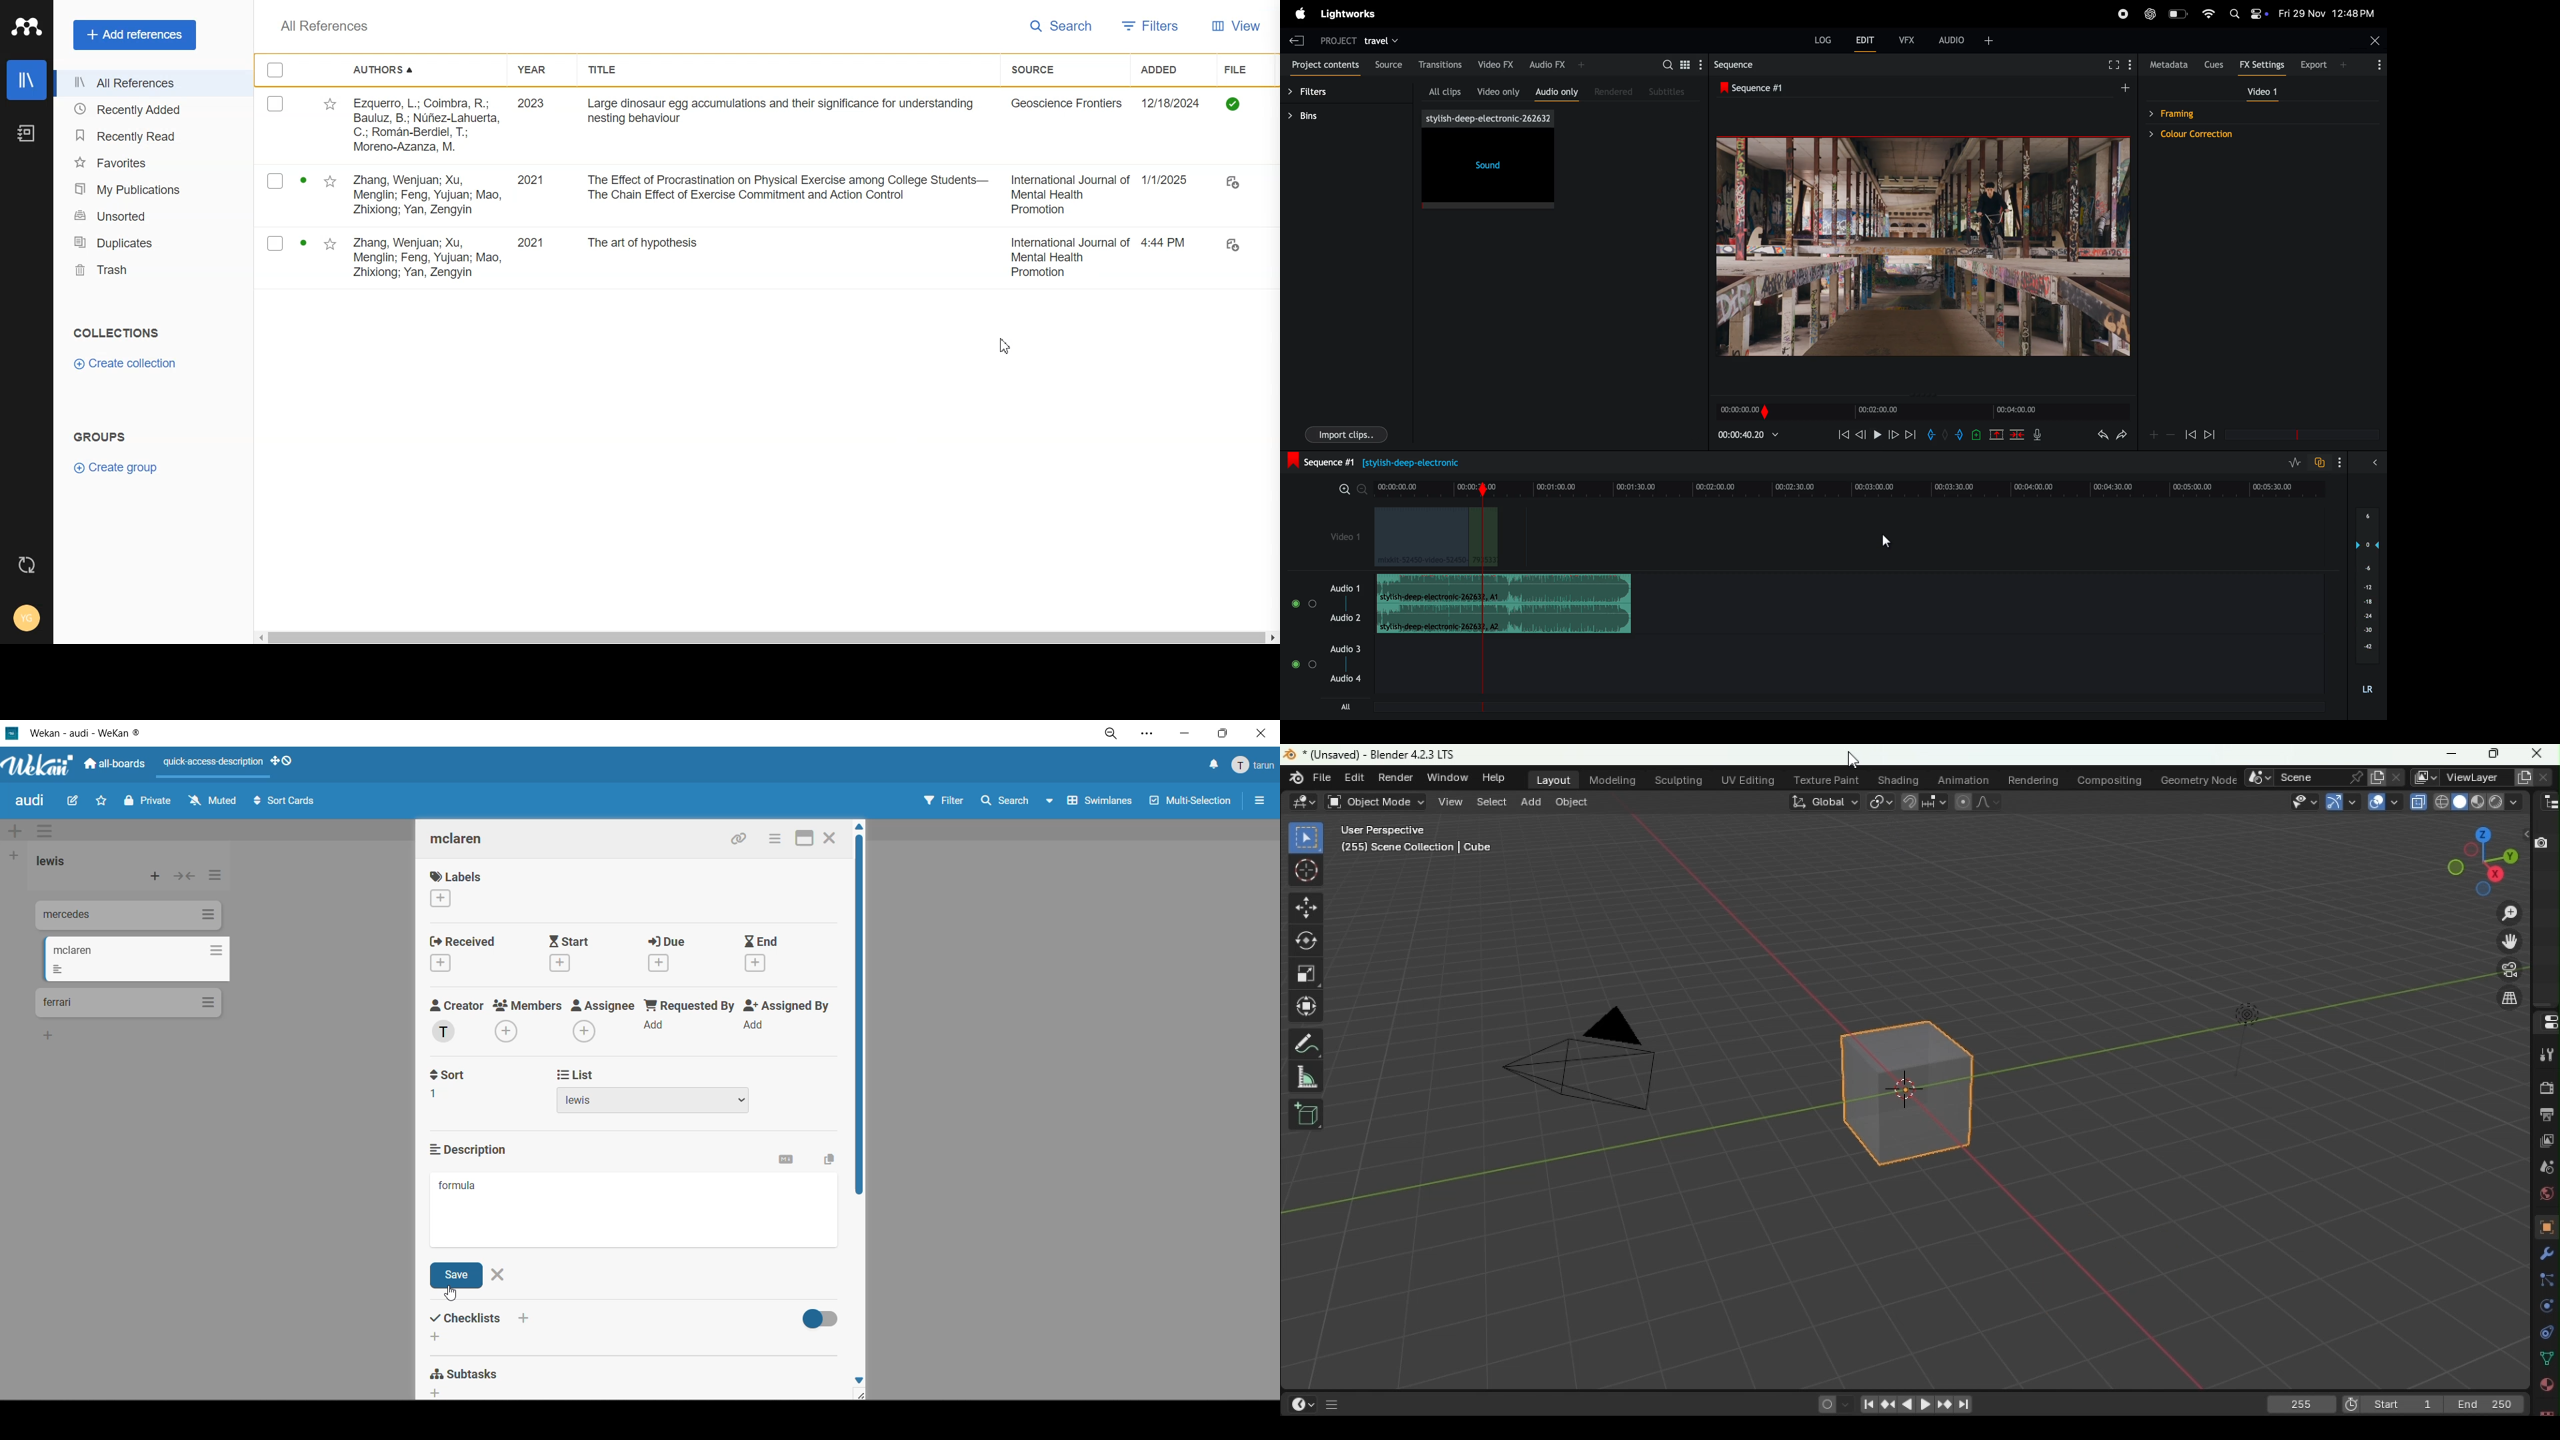  What do you see at coordinates (1211, 767) in the screenshot?
I see `notifications` at bounding box center [1211, 767].